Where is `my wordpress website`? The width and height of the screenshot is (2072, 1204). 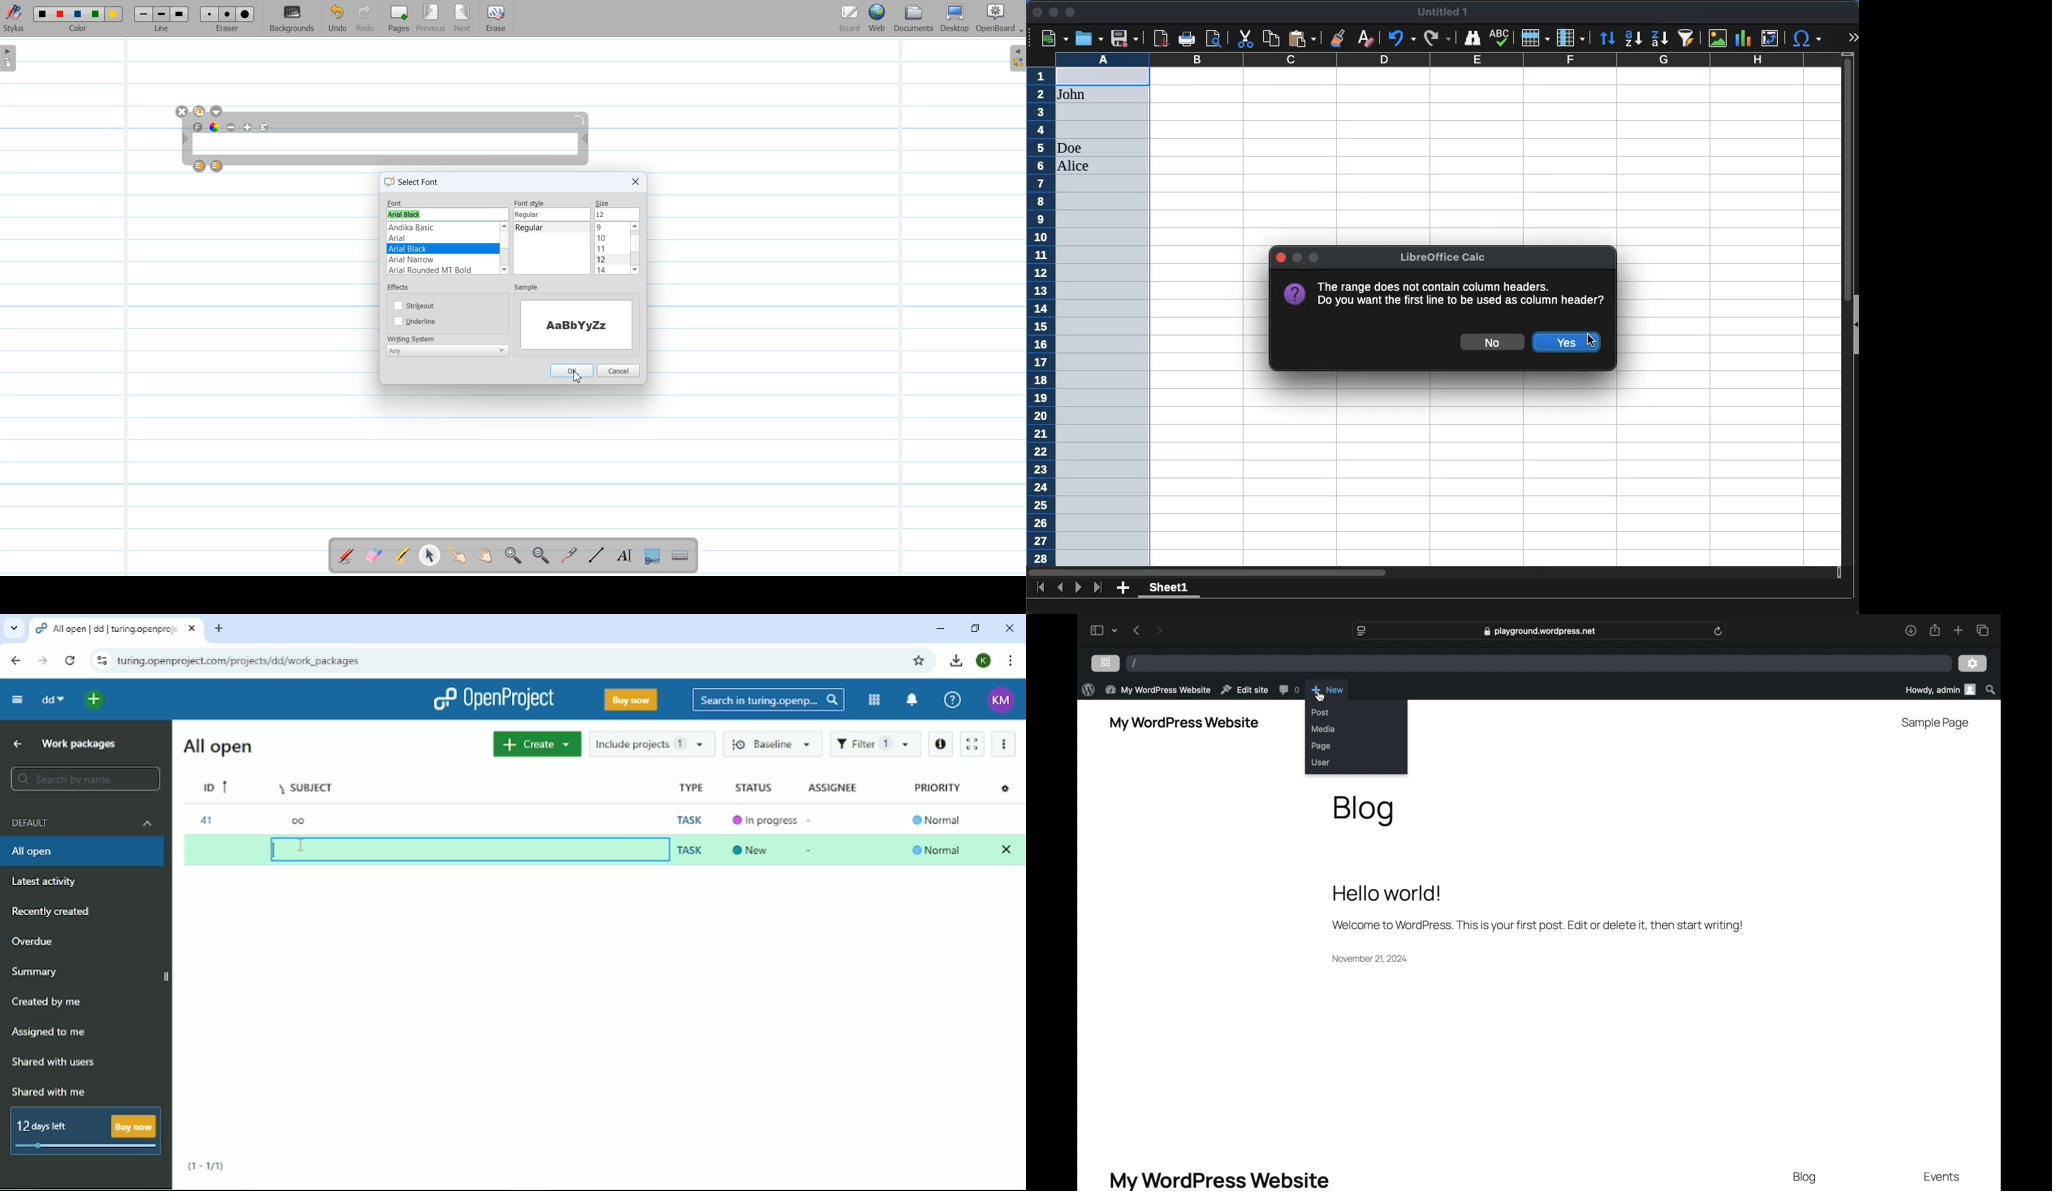
my wordpress website is located at coordinates (1159, 689).